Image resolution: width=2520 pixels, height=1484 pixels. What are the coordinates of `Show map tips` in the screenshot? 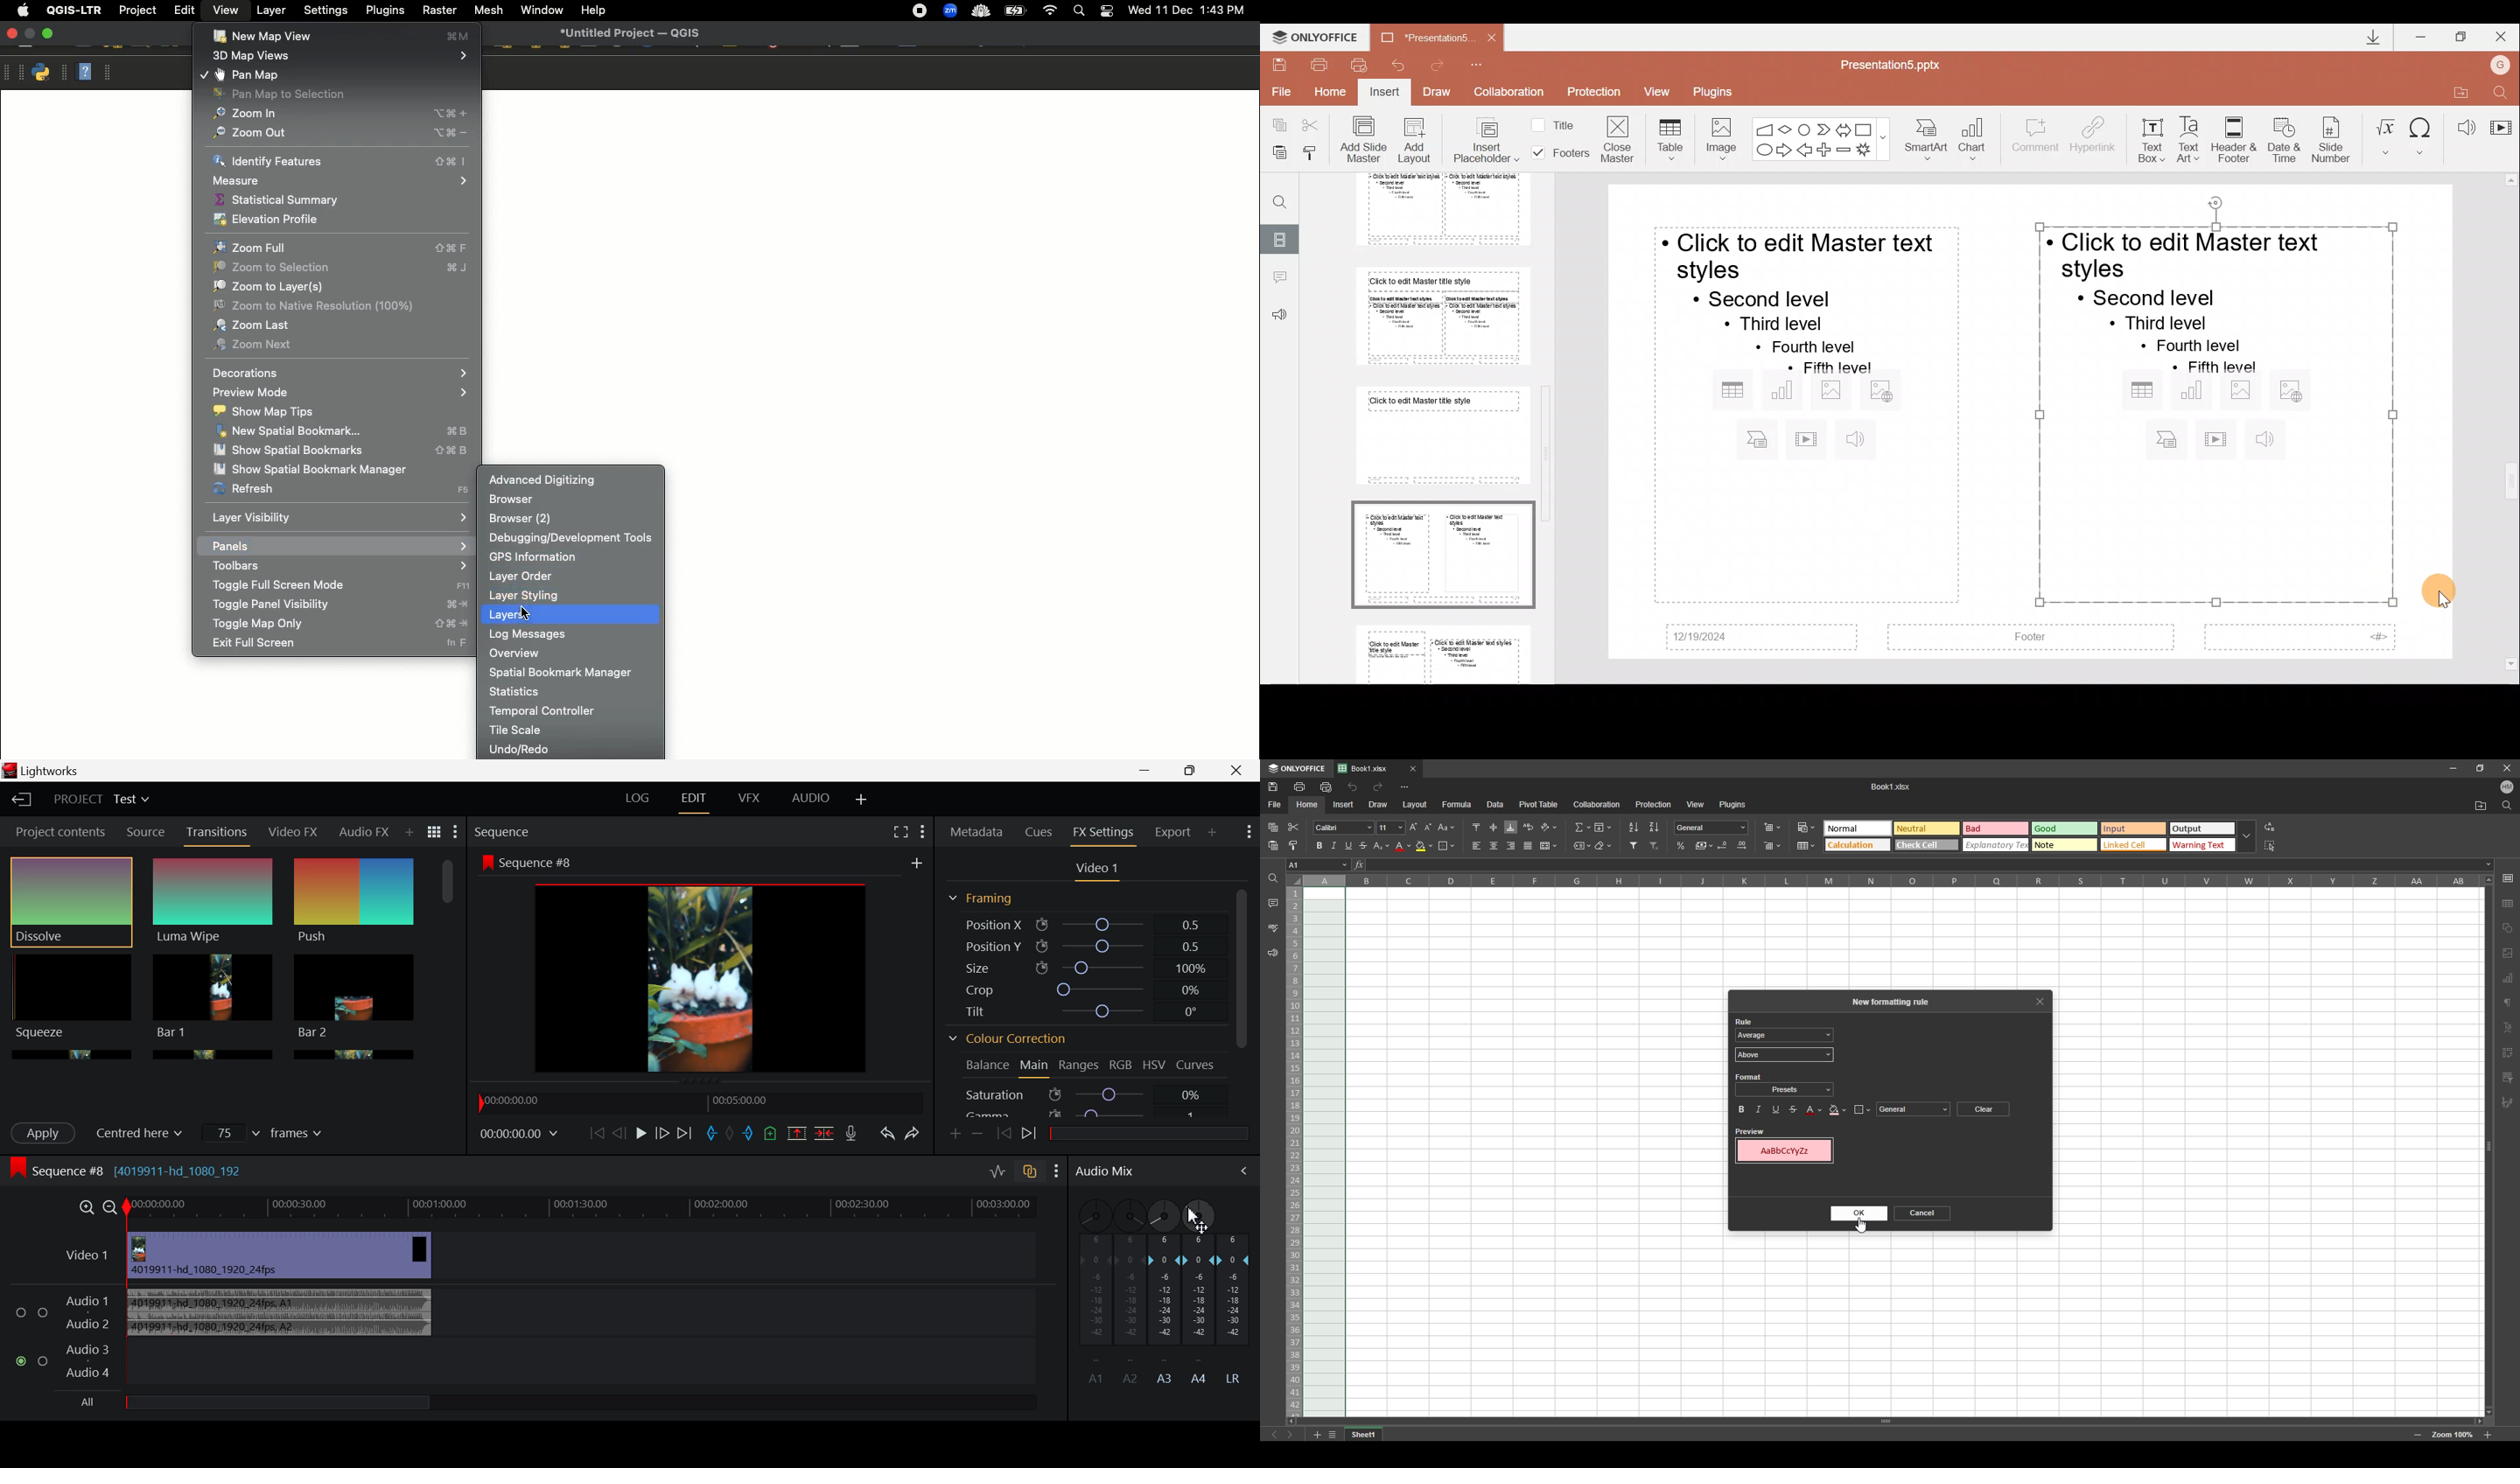 It's located at (339, 412).